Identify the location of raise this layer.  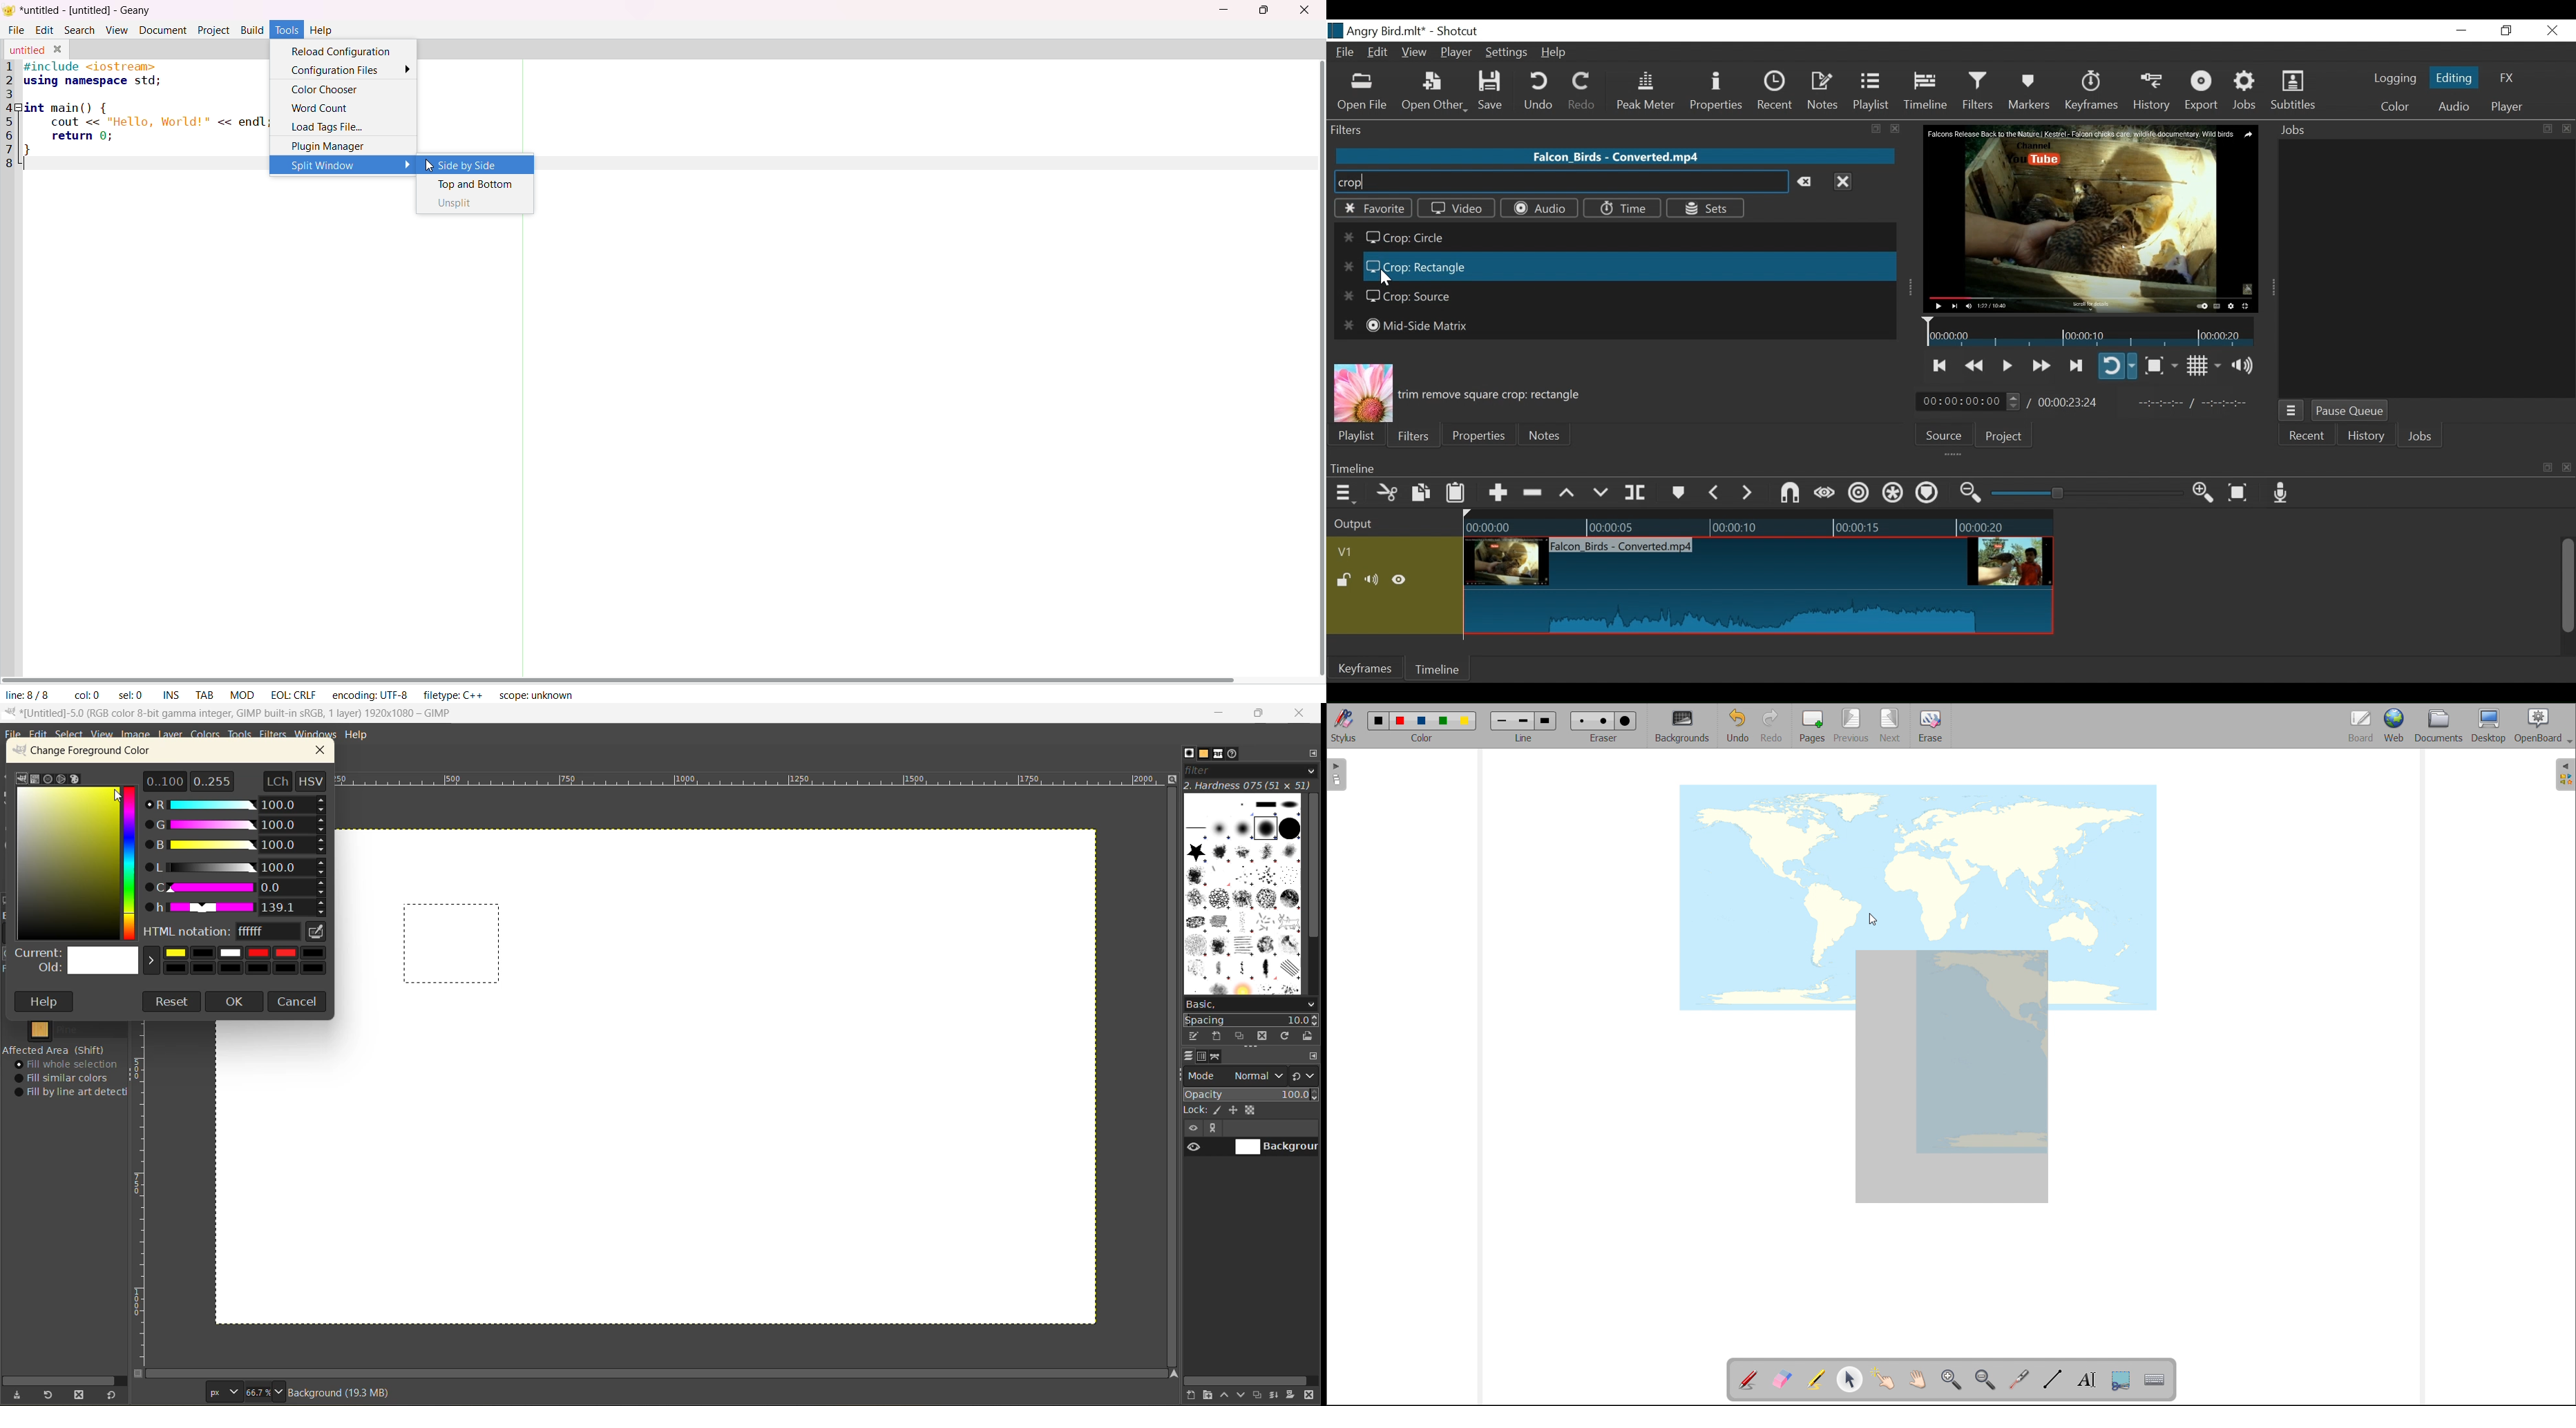
(1228, 1394).